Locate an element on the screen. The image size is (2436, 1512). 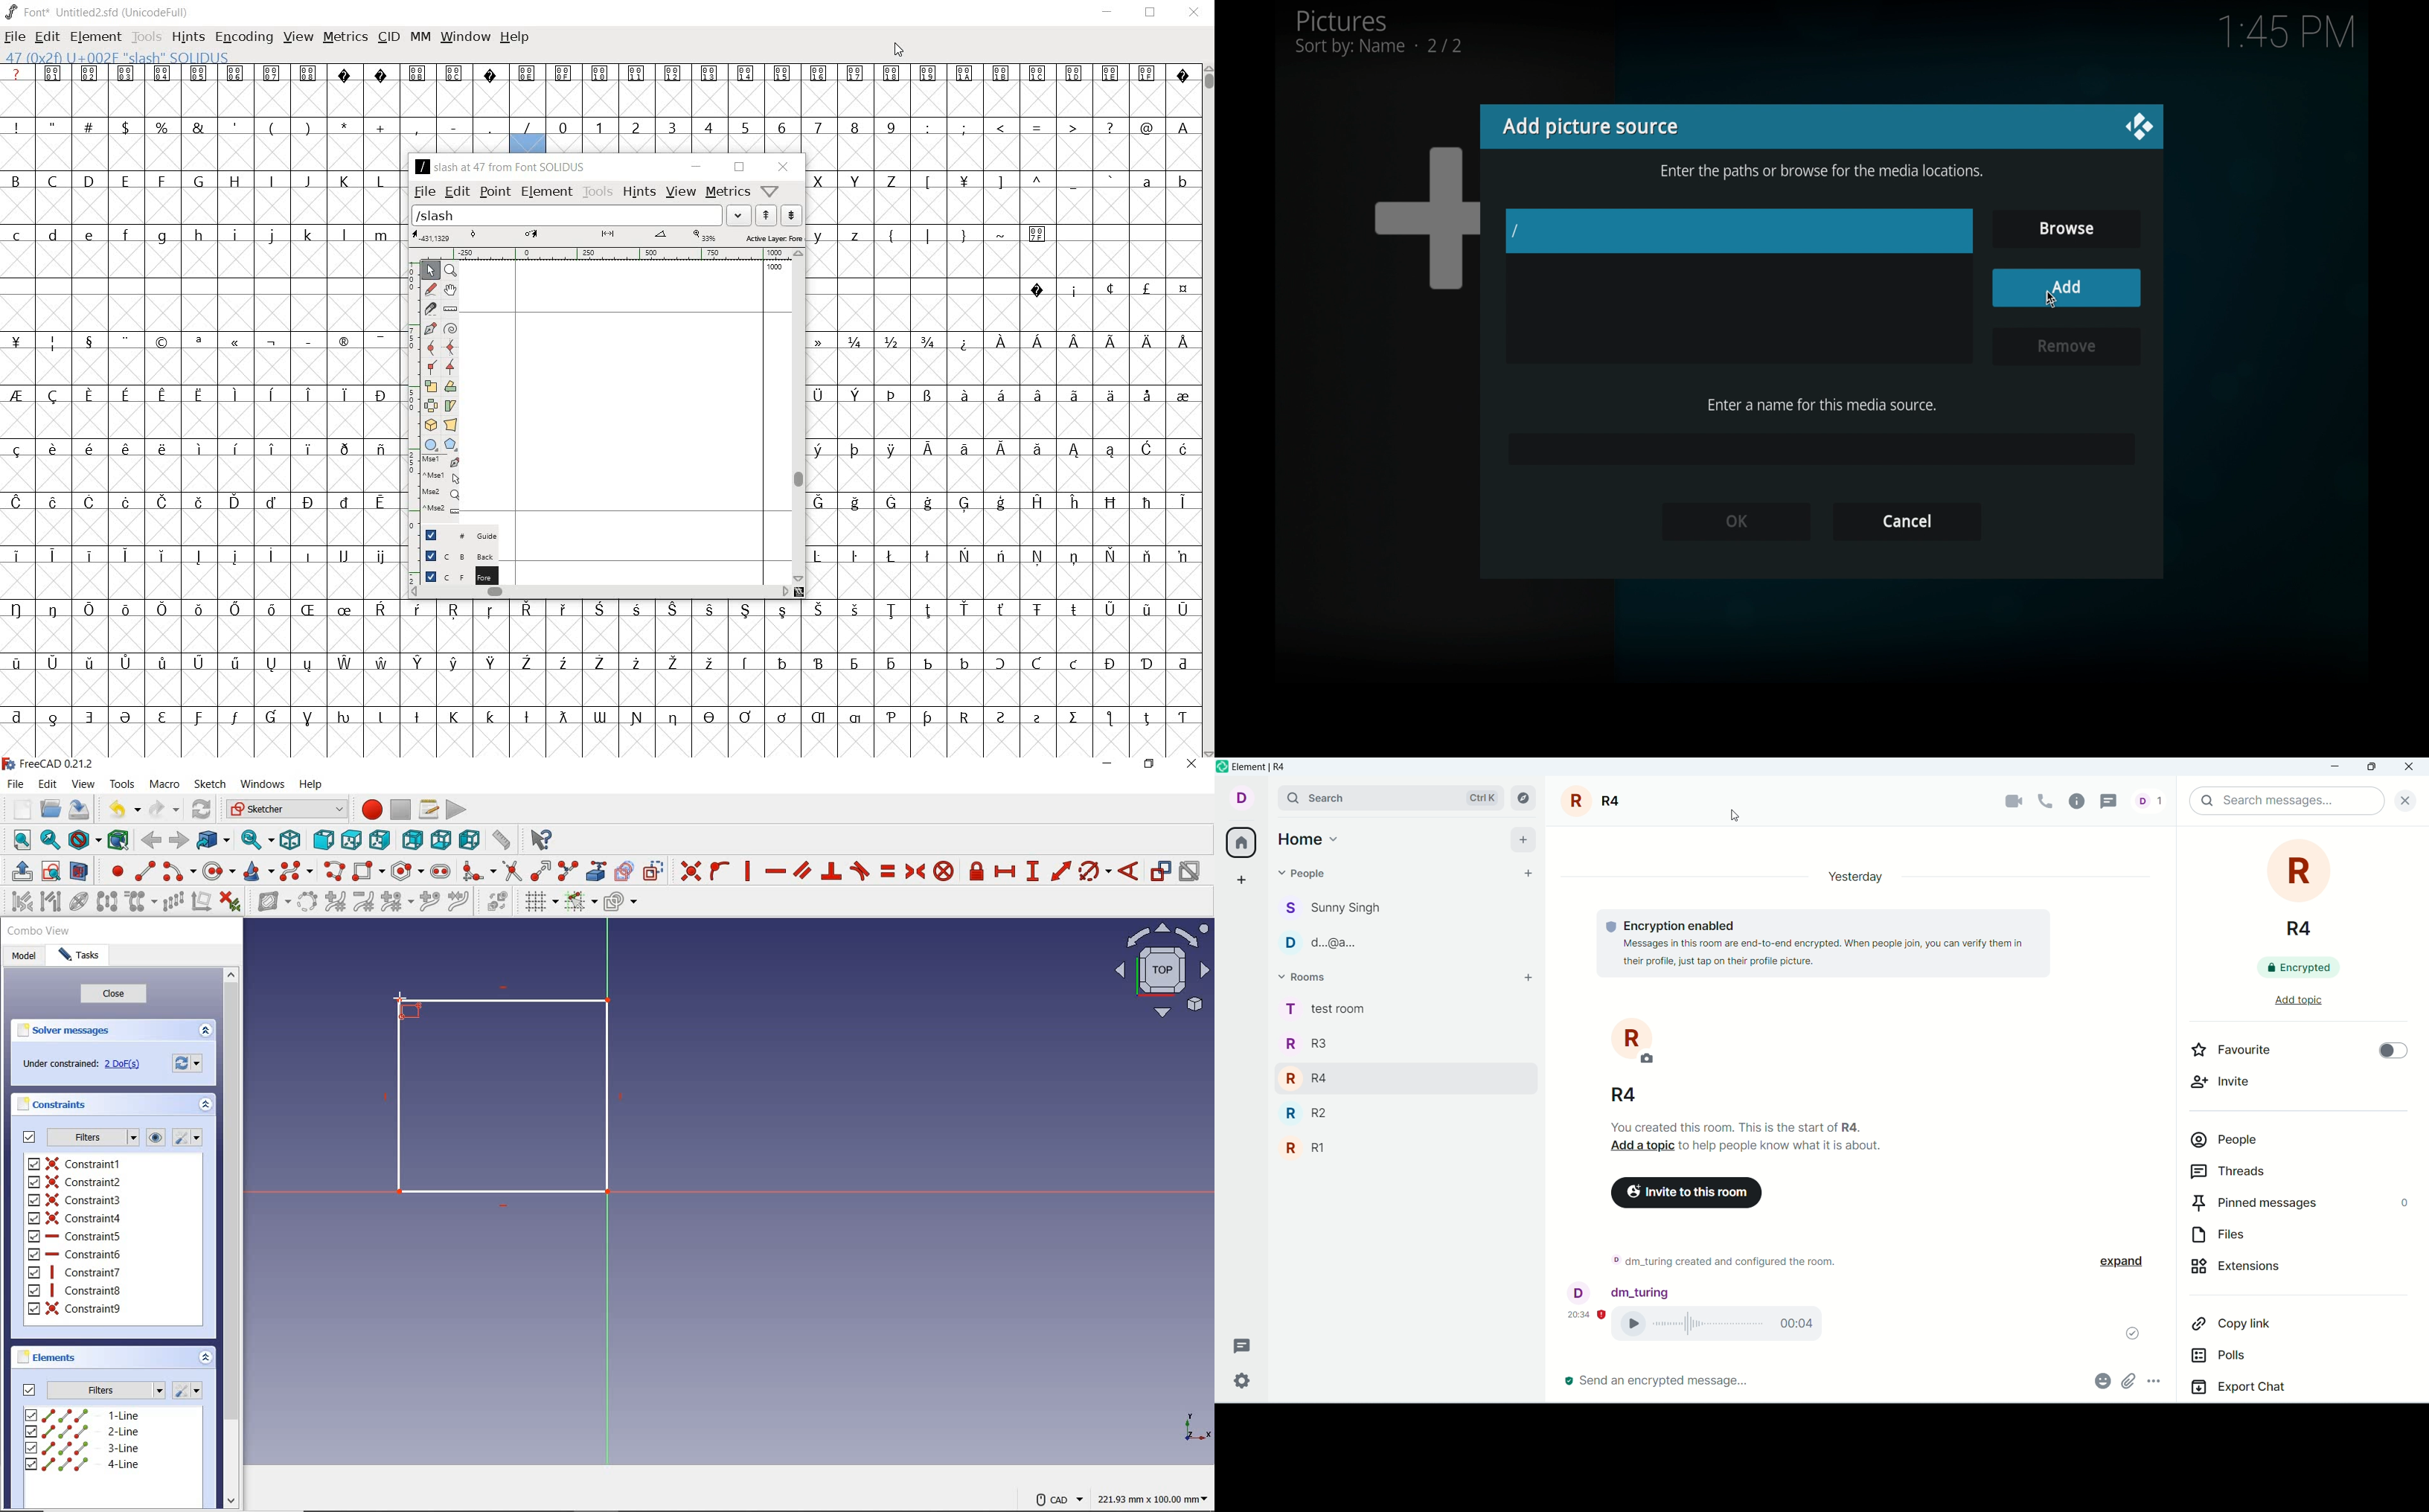
remove is located at coordinates (2064, 347).